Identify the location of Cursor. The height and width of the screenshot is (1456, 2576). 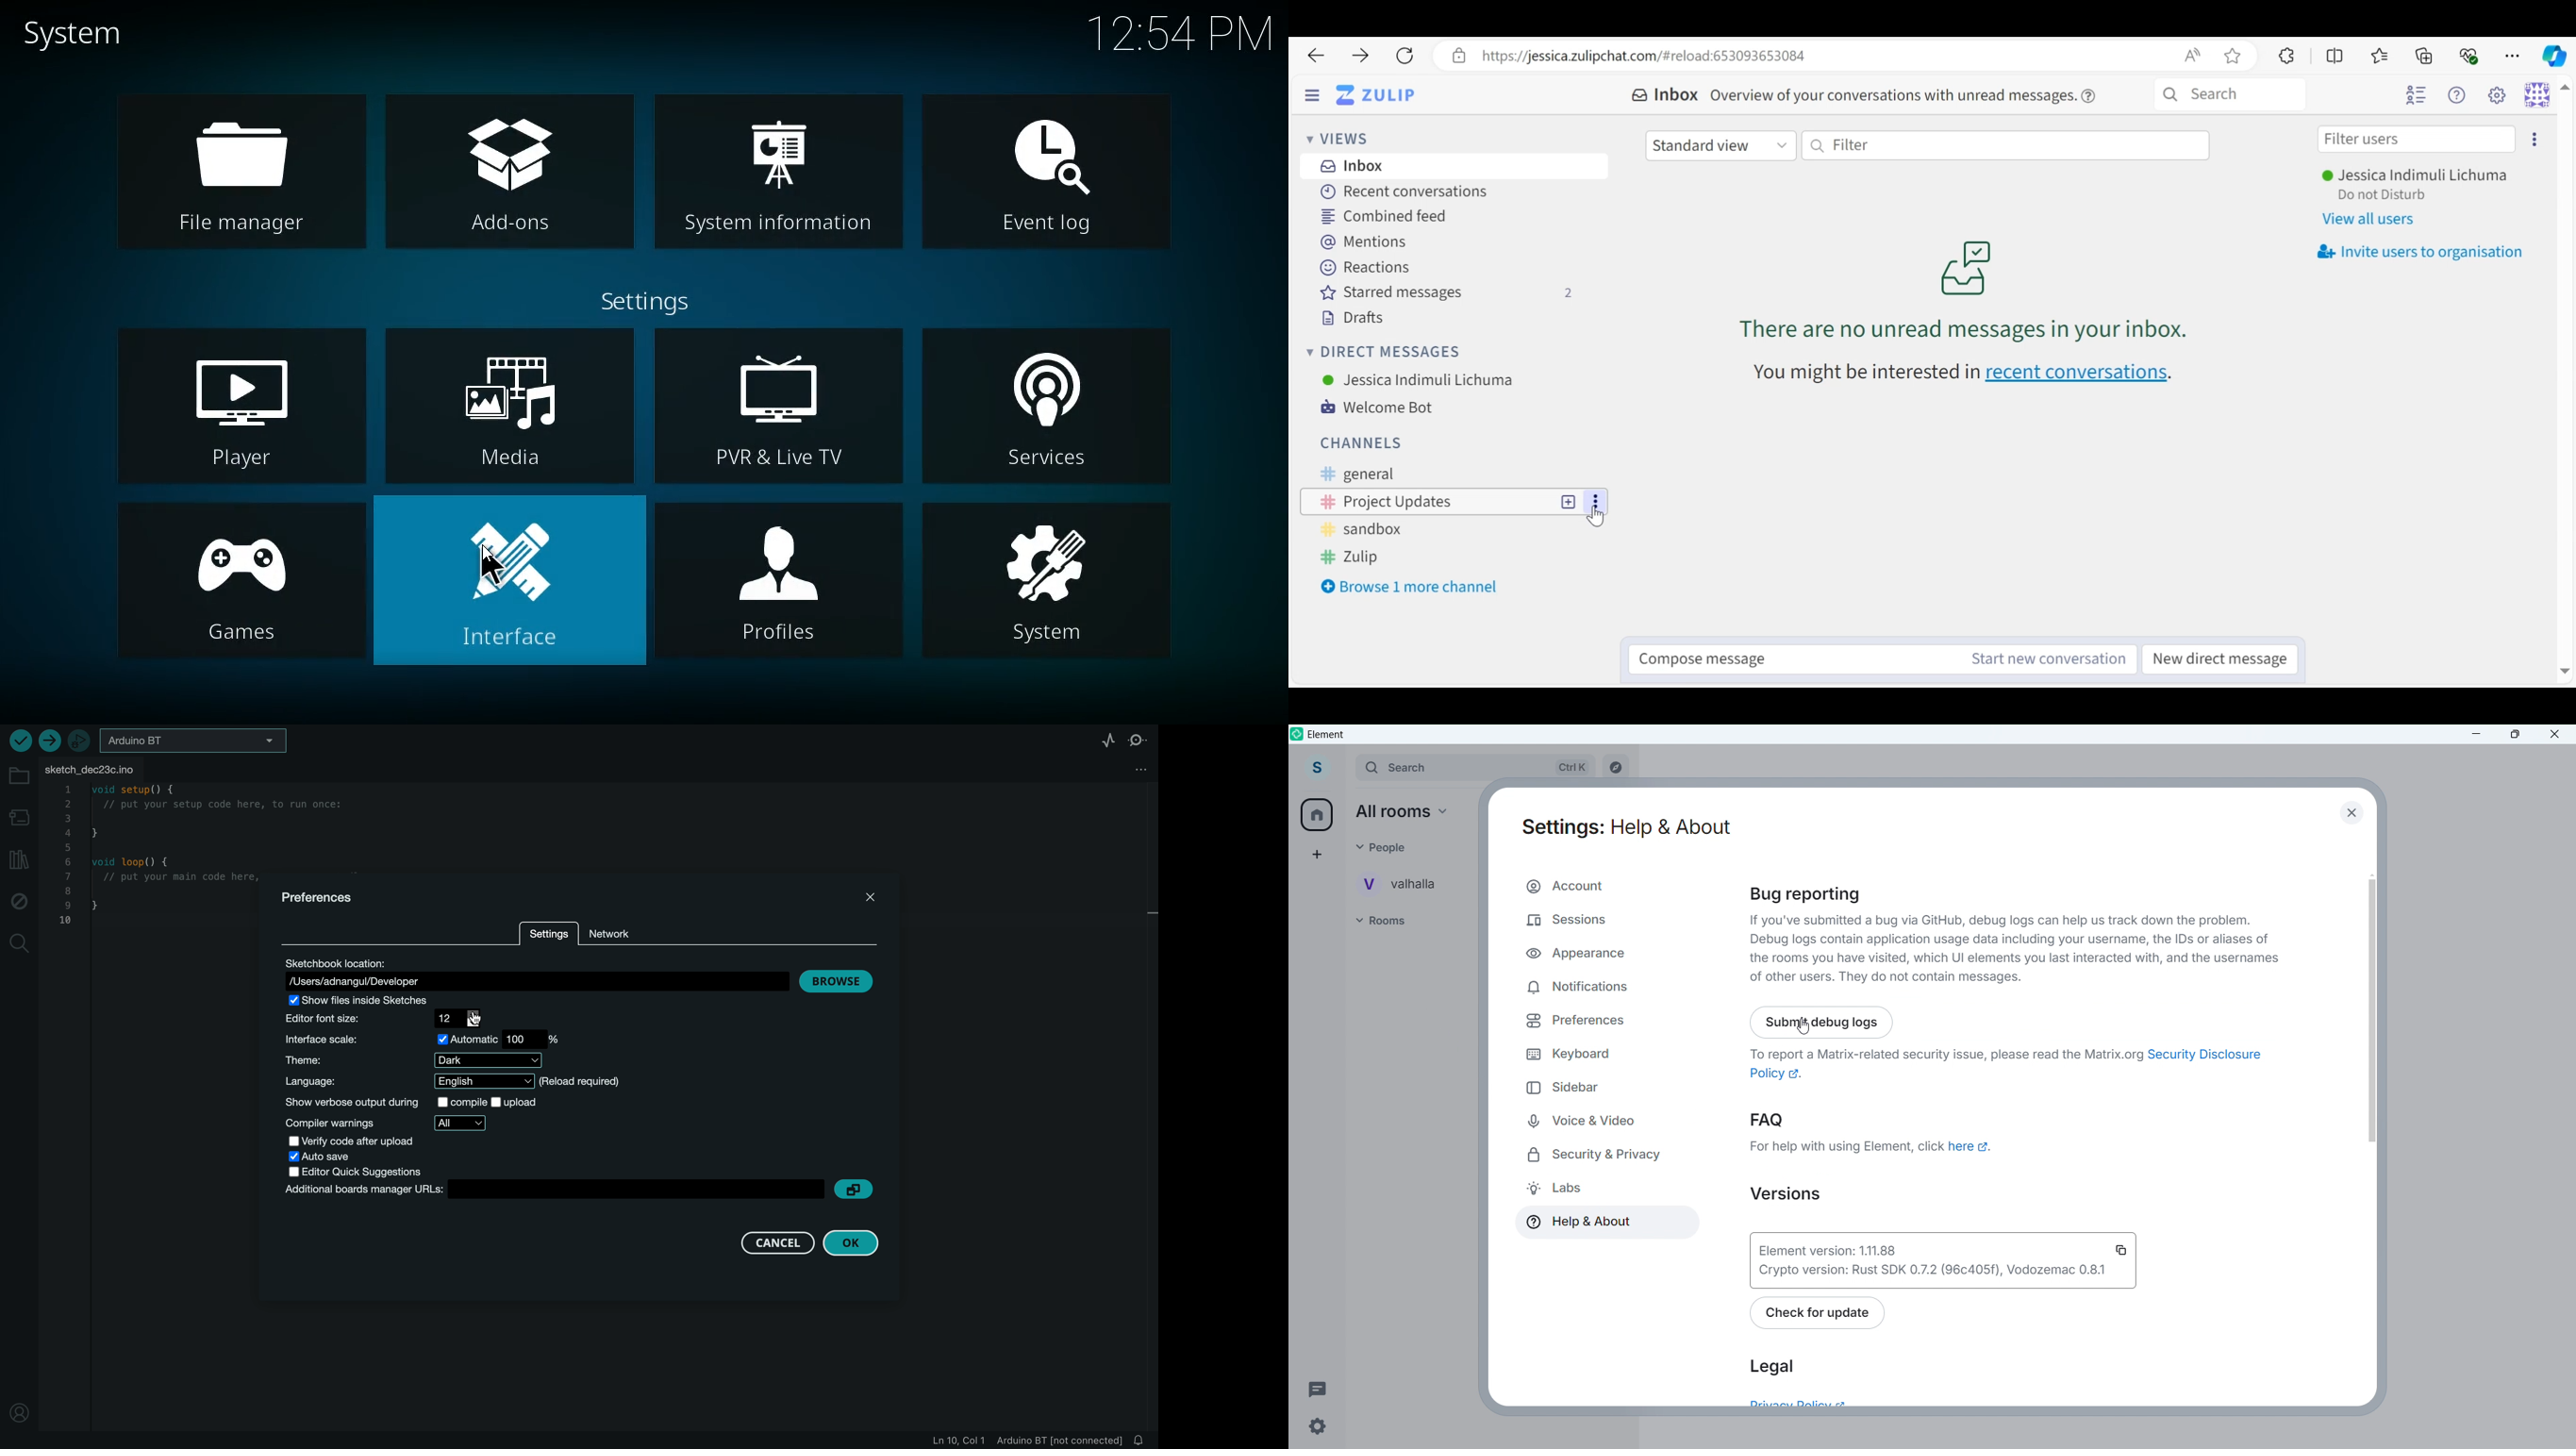
(1598, 515).